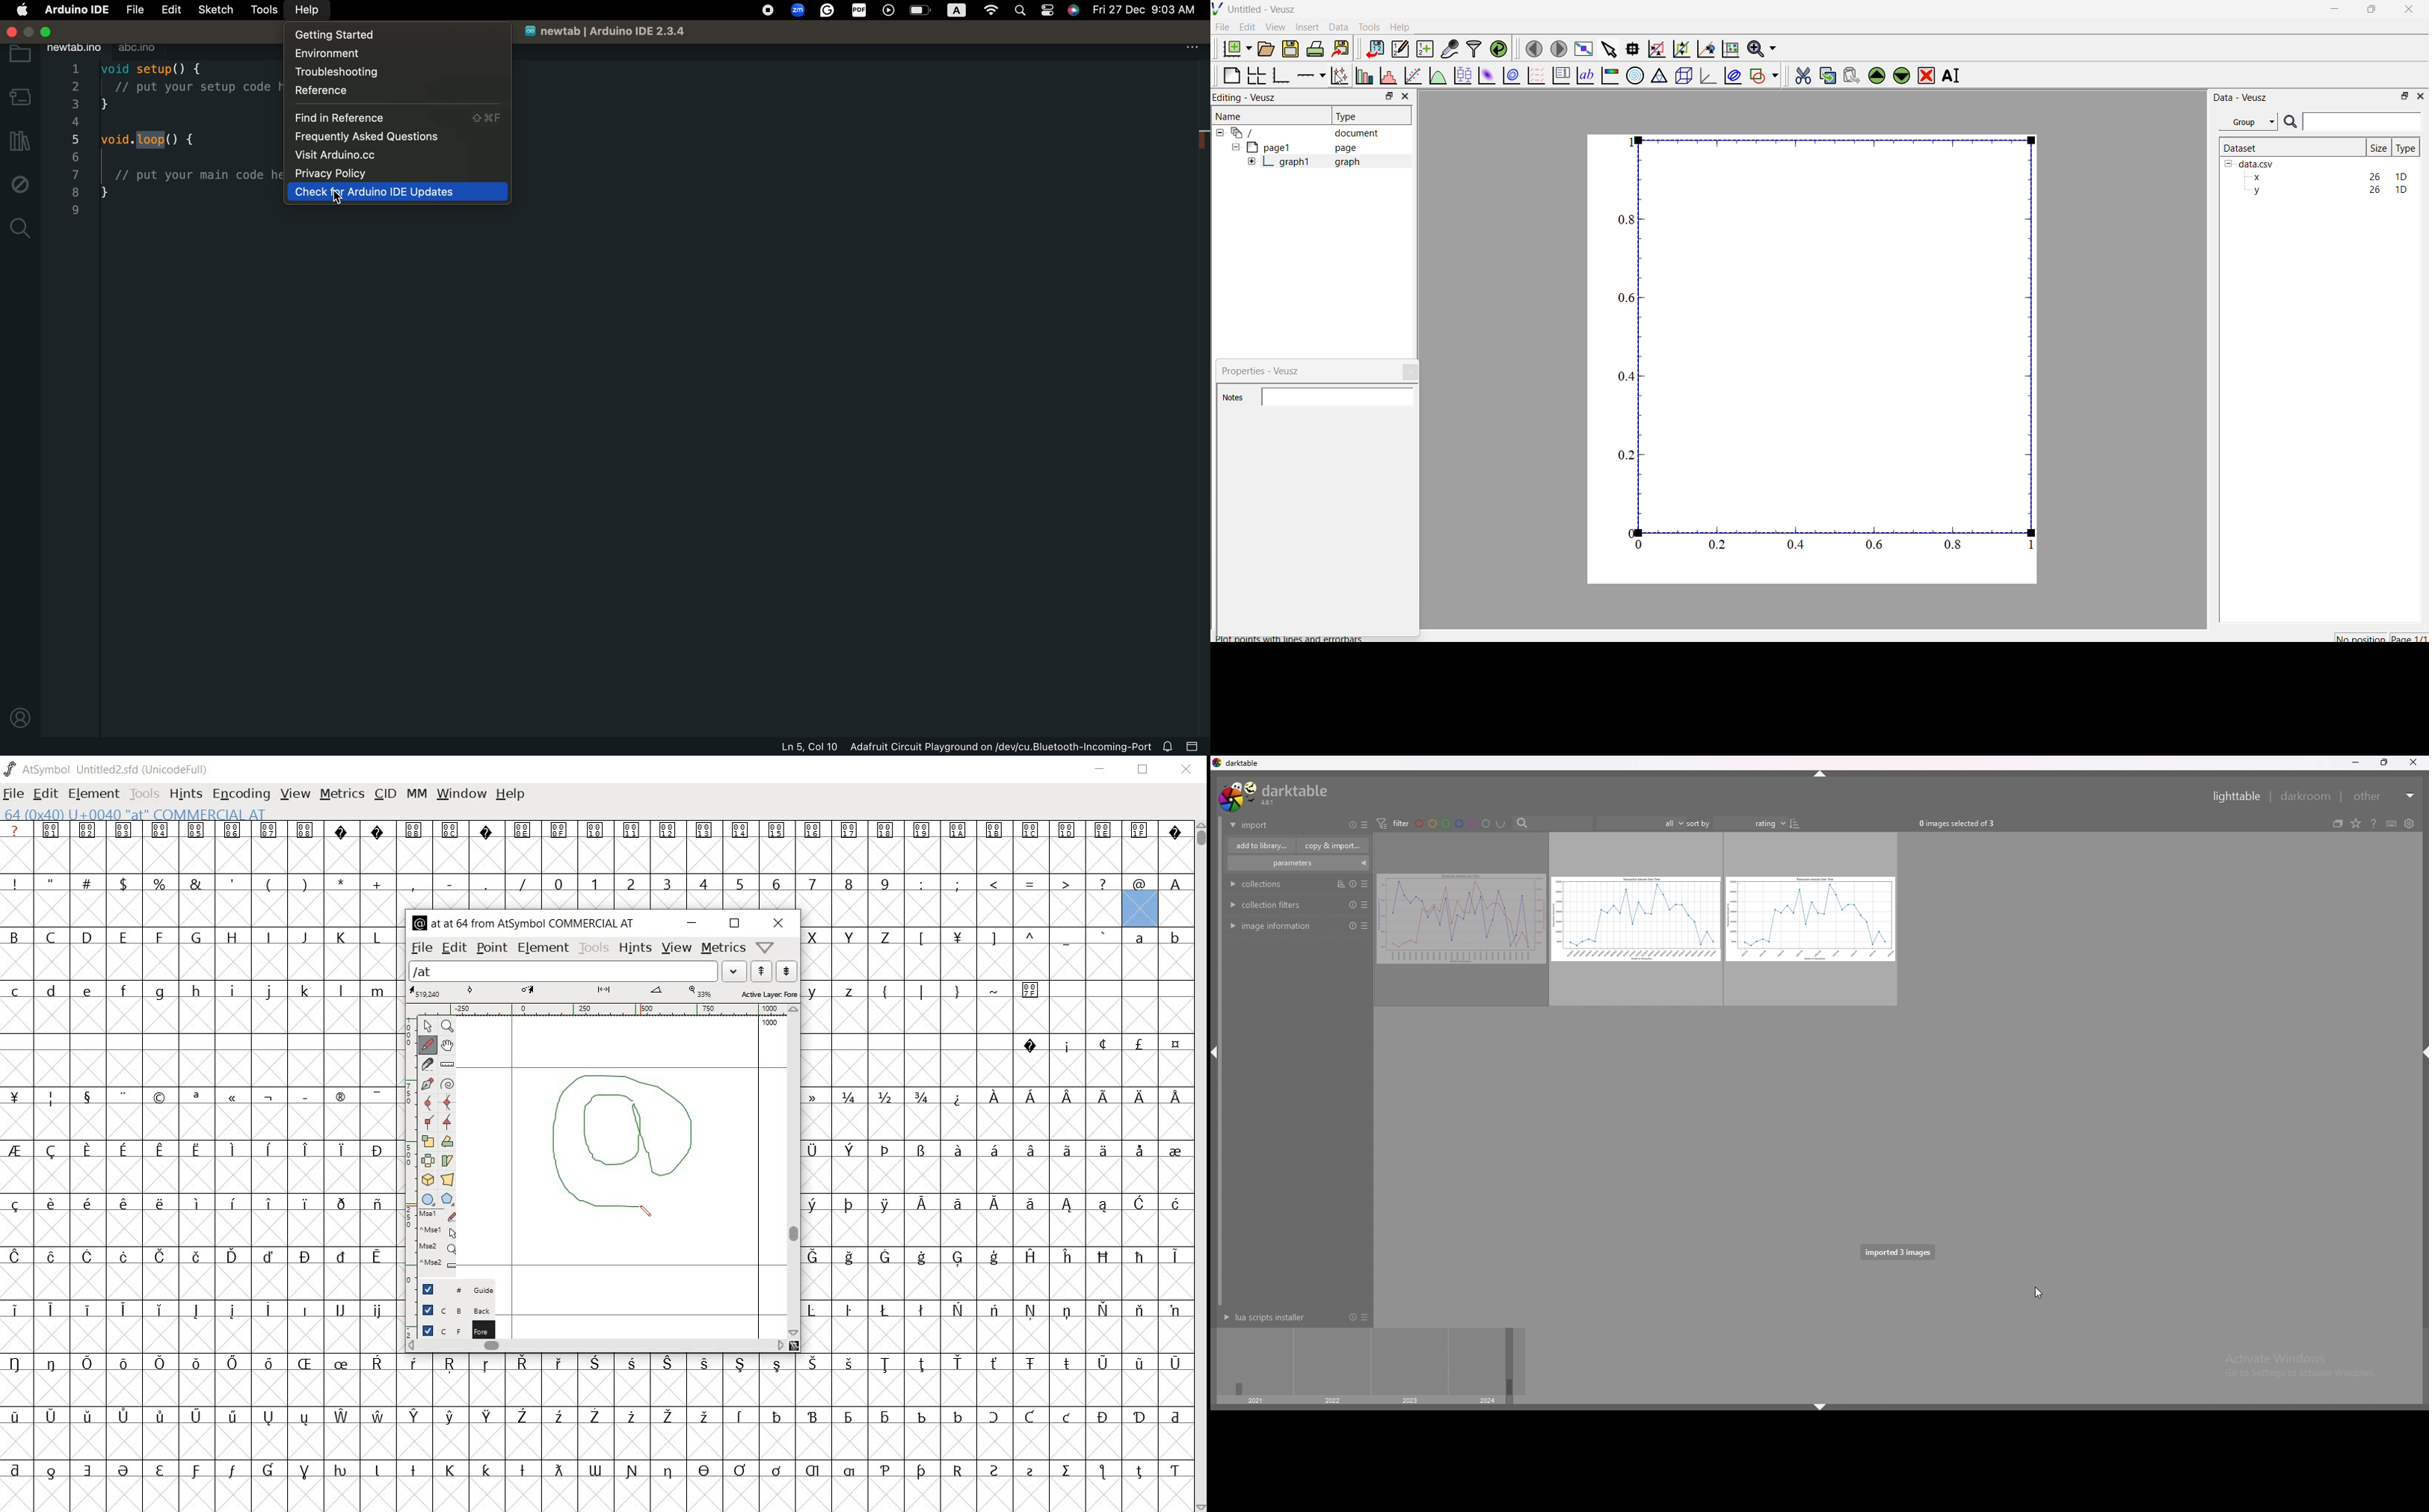 The width and height of the screenshot is (2436, 1512). Describe the element at coordinates (1393, 824) in the screenshot. I see `filter` at that location.